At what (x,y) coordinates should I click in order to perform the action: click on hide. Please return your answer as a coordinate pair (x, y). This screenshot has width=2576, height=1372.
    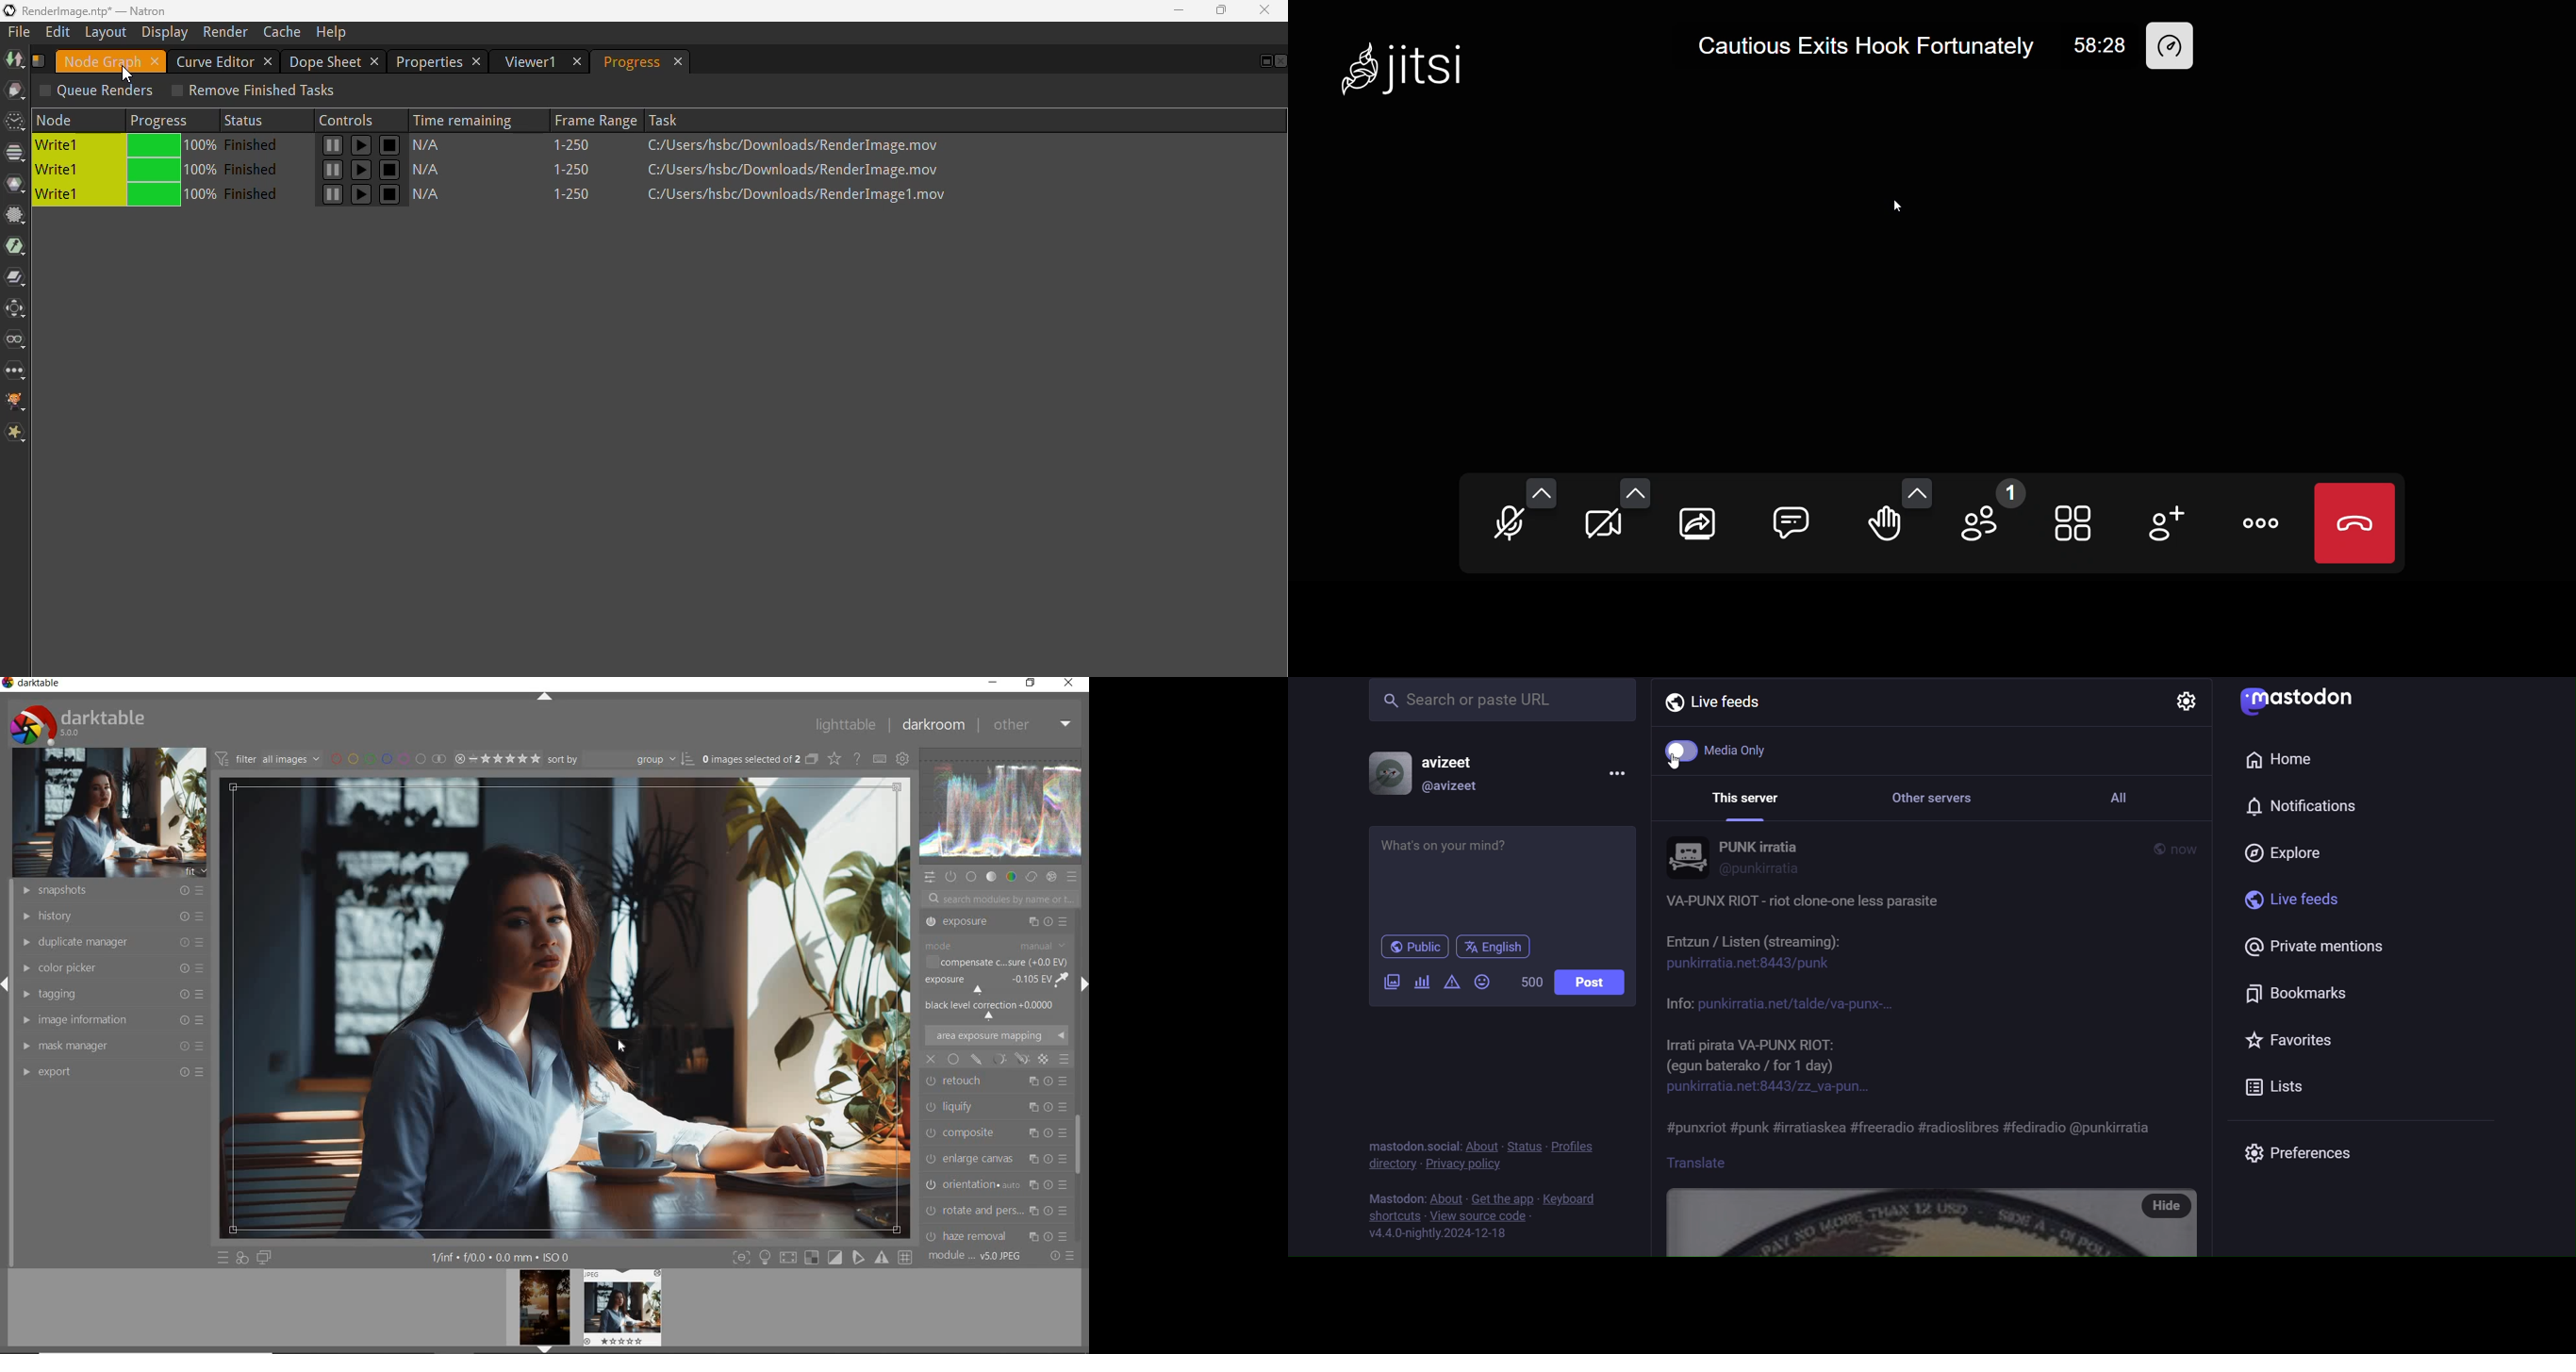
    Looking at the image, I should click on (2168, 1208).